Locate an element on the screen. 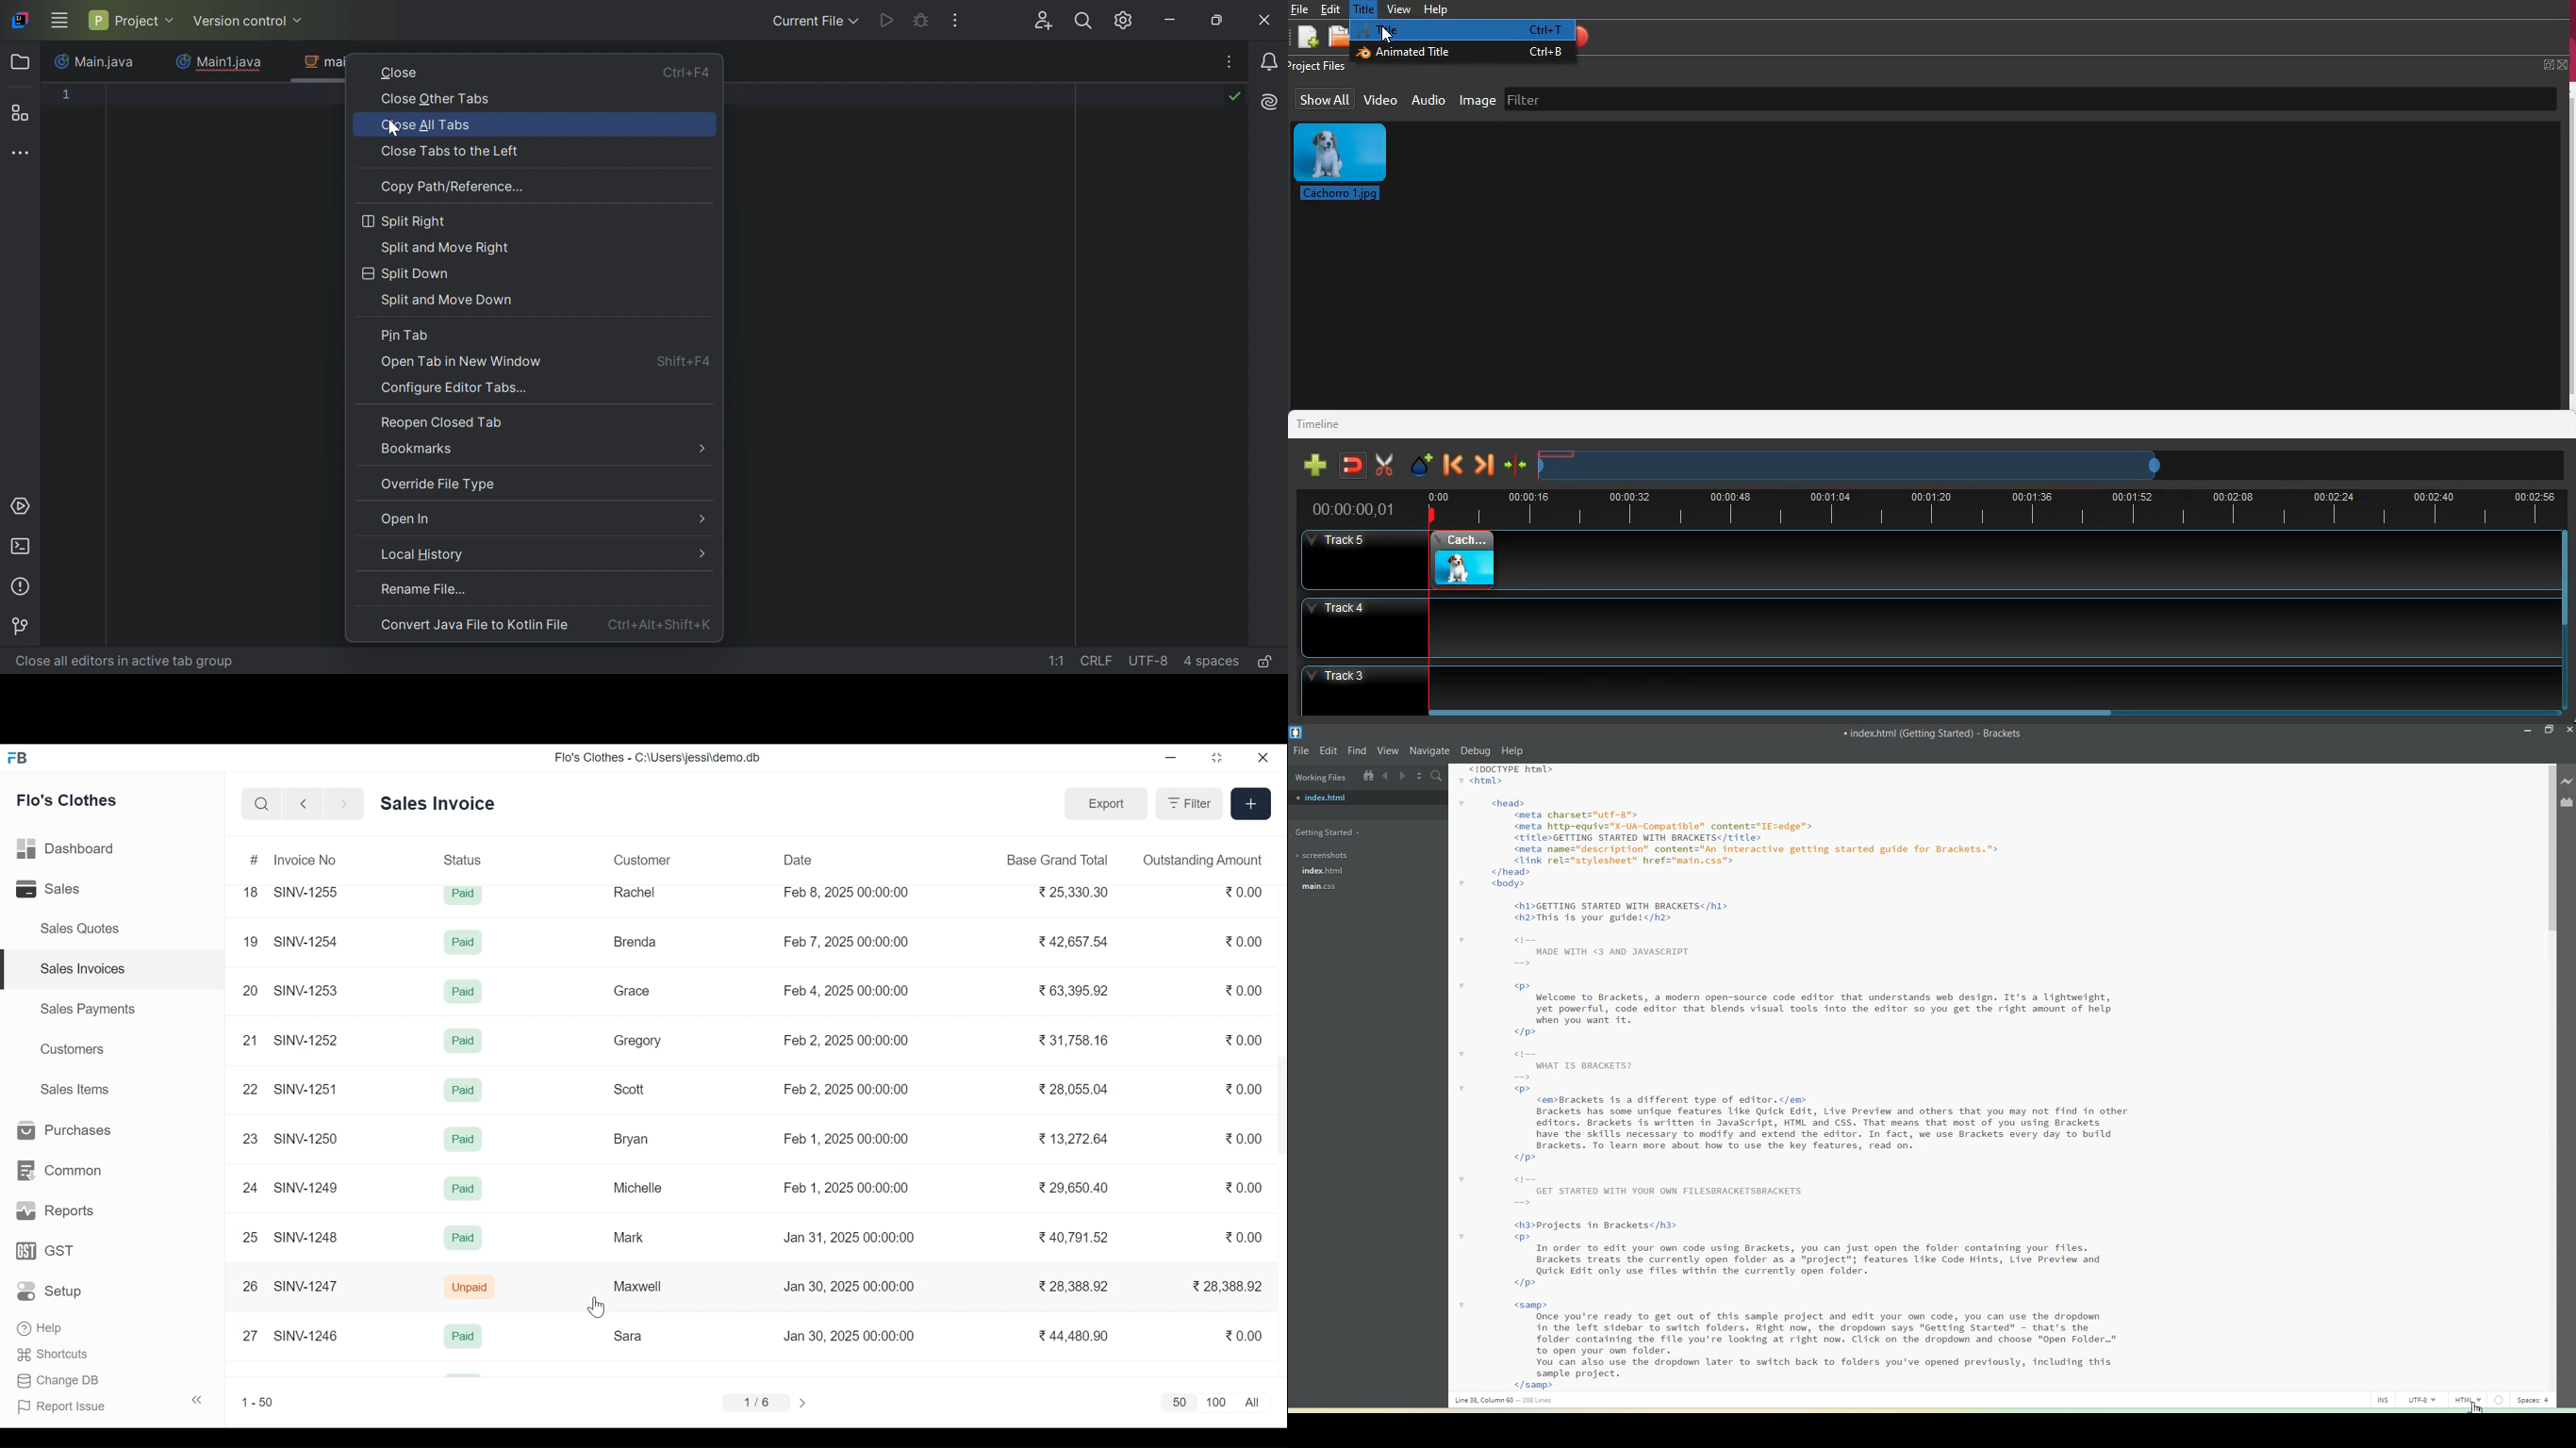  title is located at coordinates (1366, 8).